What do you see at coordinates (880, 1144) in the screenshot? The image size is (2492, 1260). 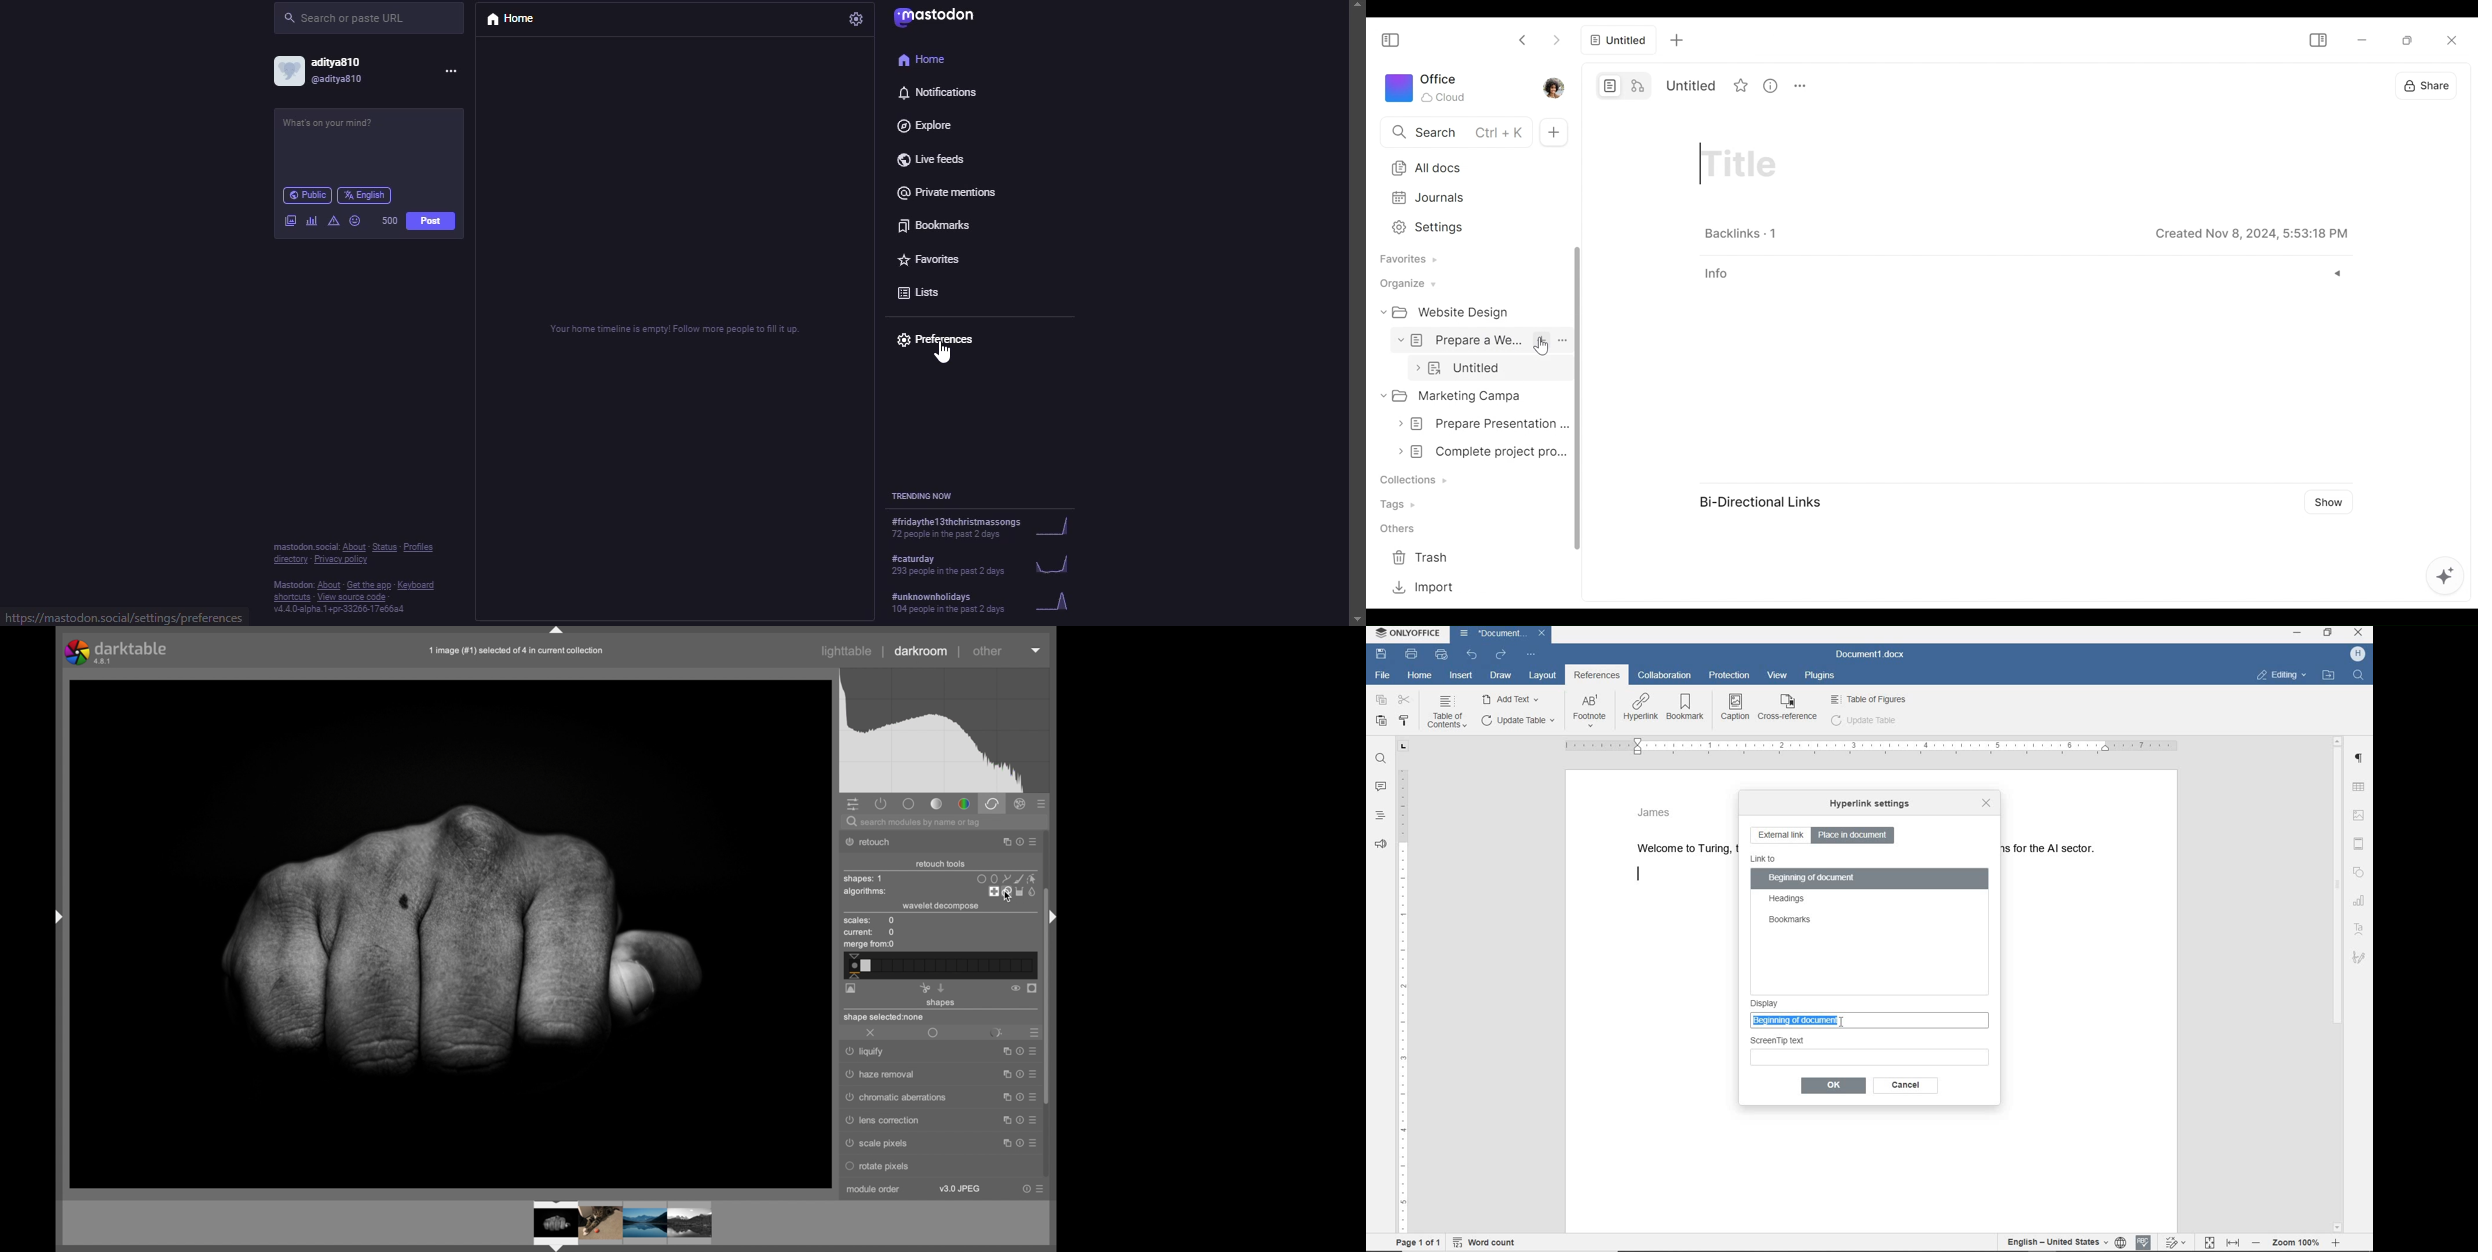 I see `scale pixels` at bounding box center [880, 1144].